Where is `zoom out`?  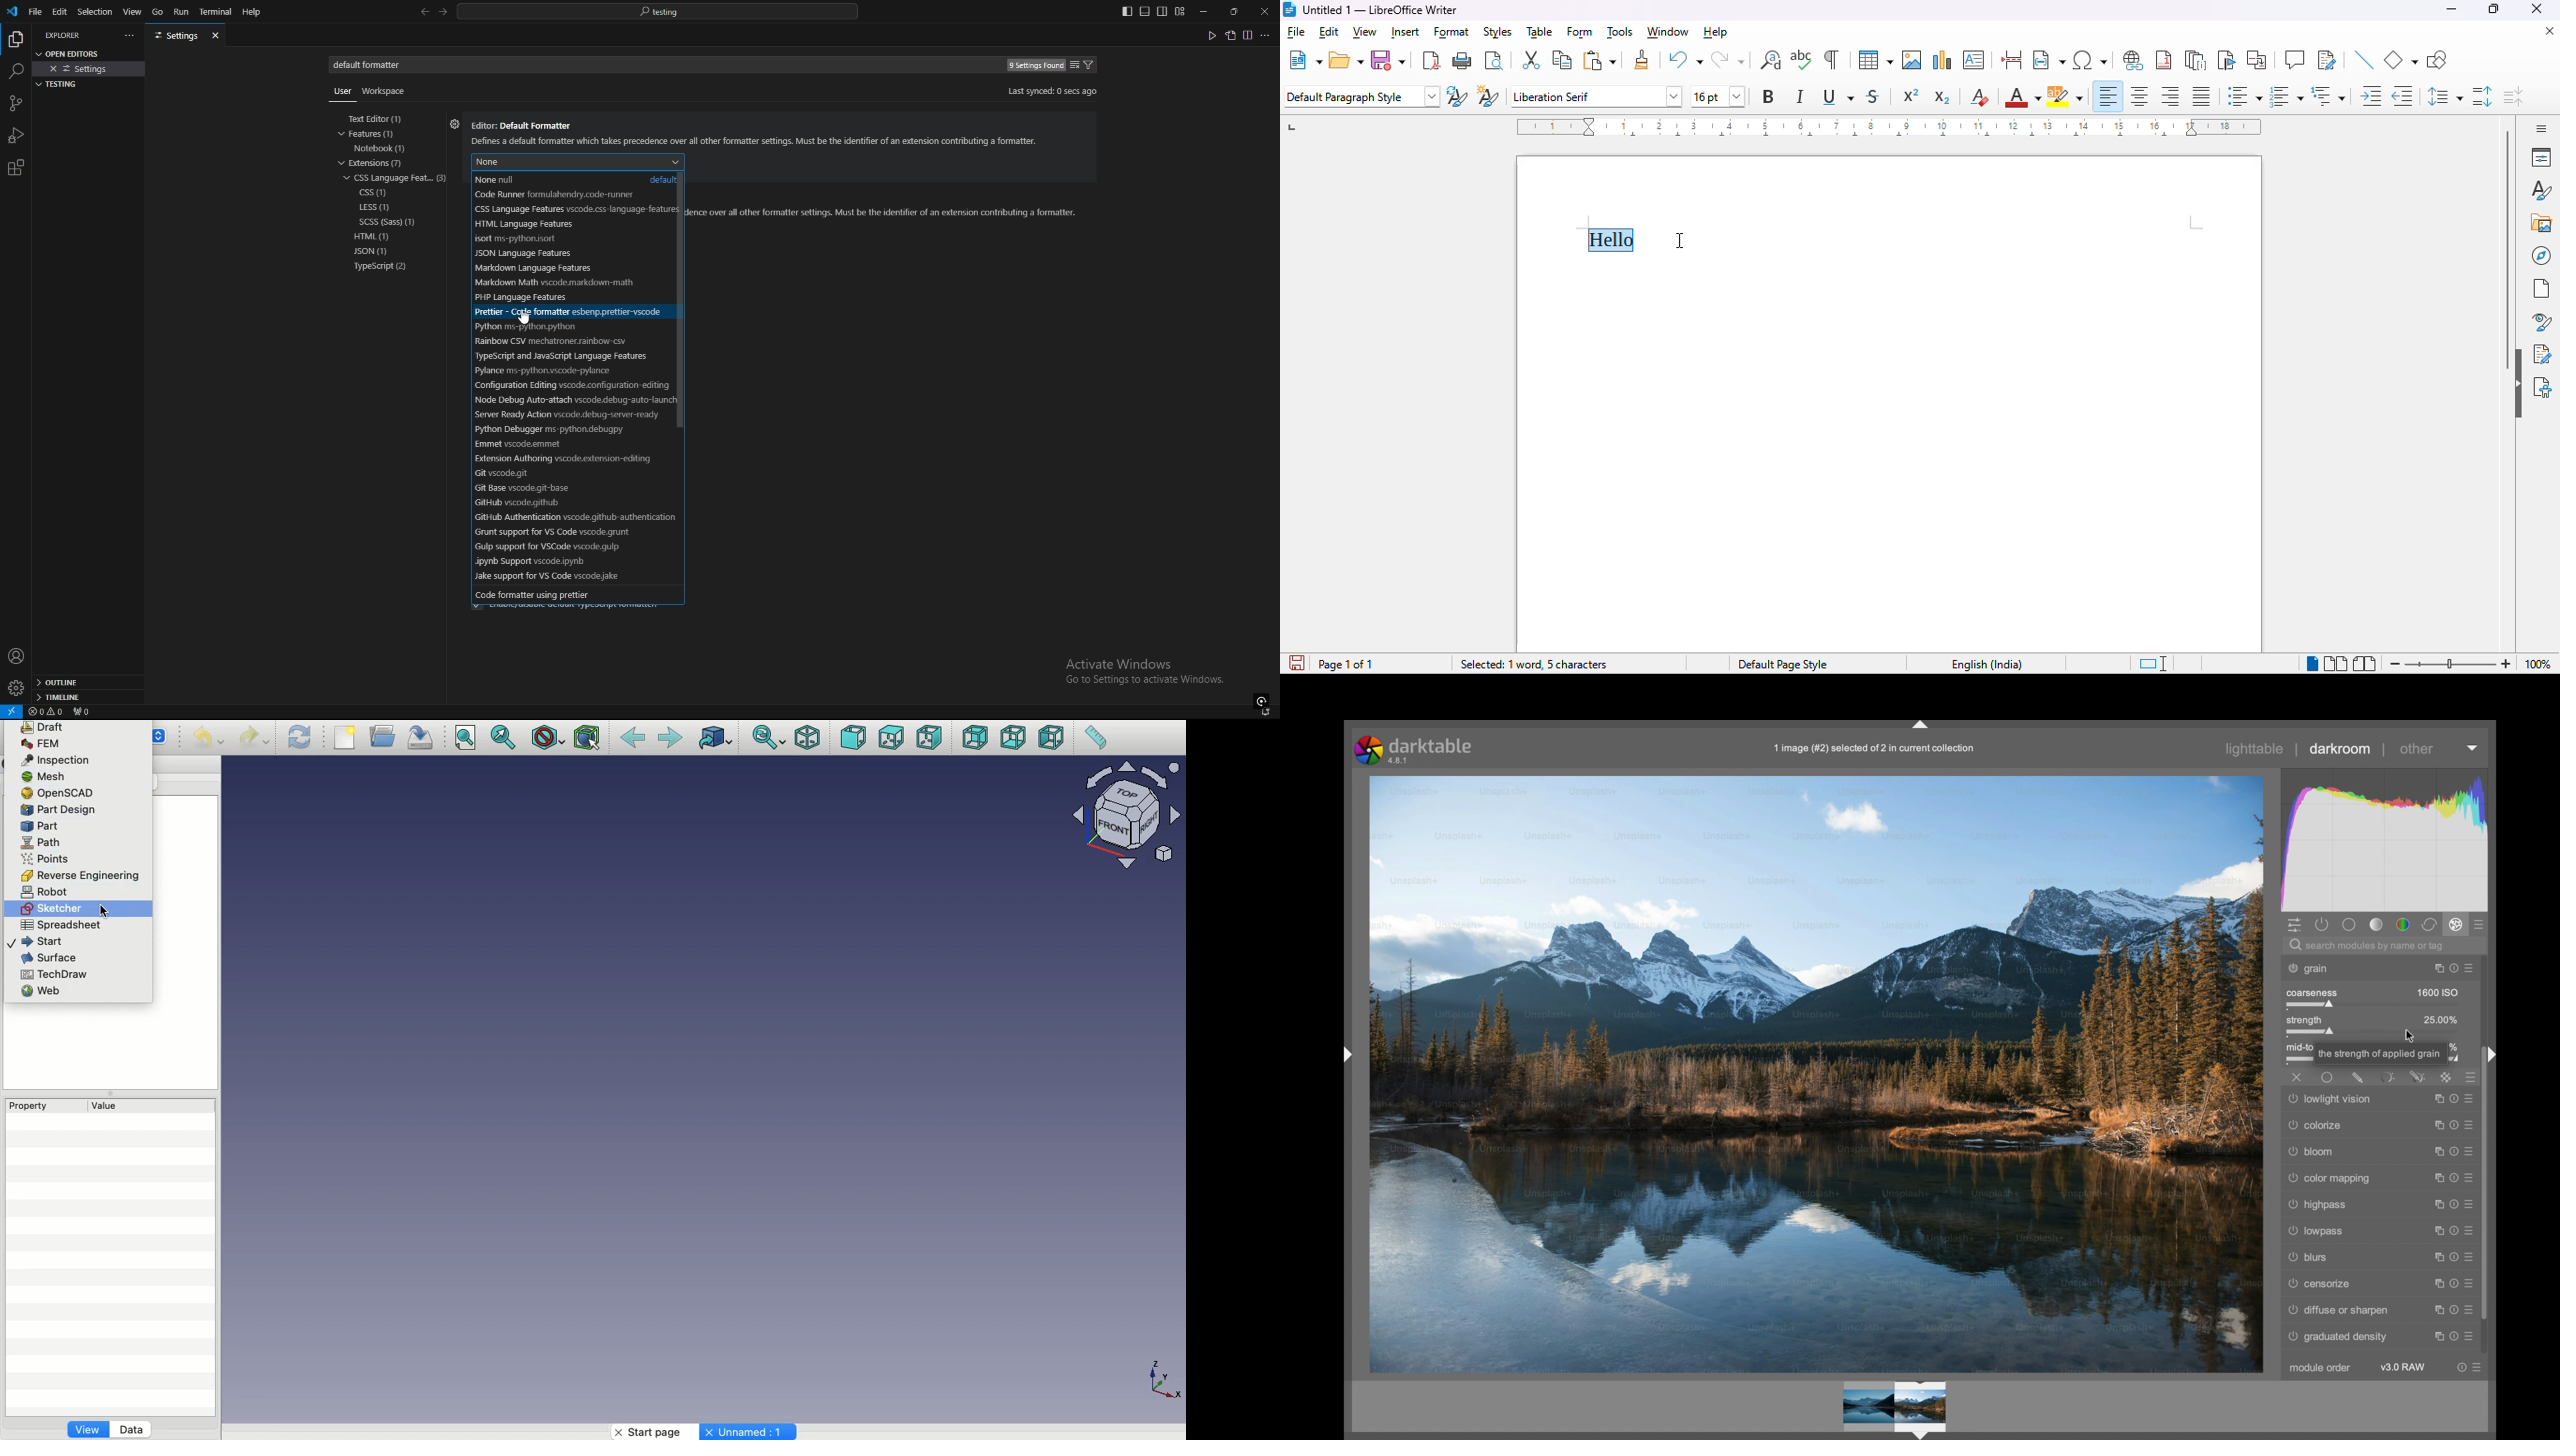 zoom out is located at coordinates (2393, 665).